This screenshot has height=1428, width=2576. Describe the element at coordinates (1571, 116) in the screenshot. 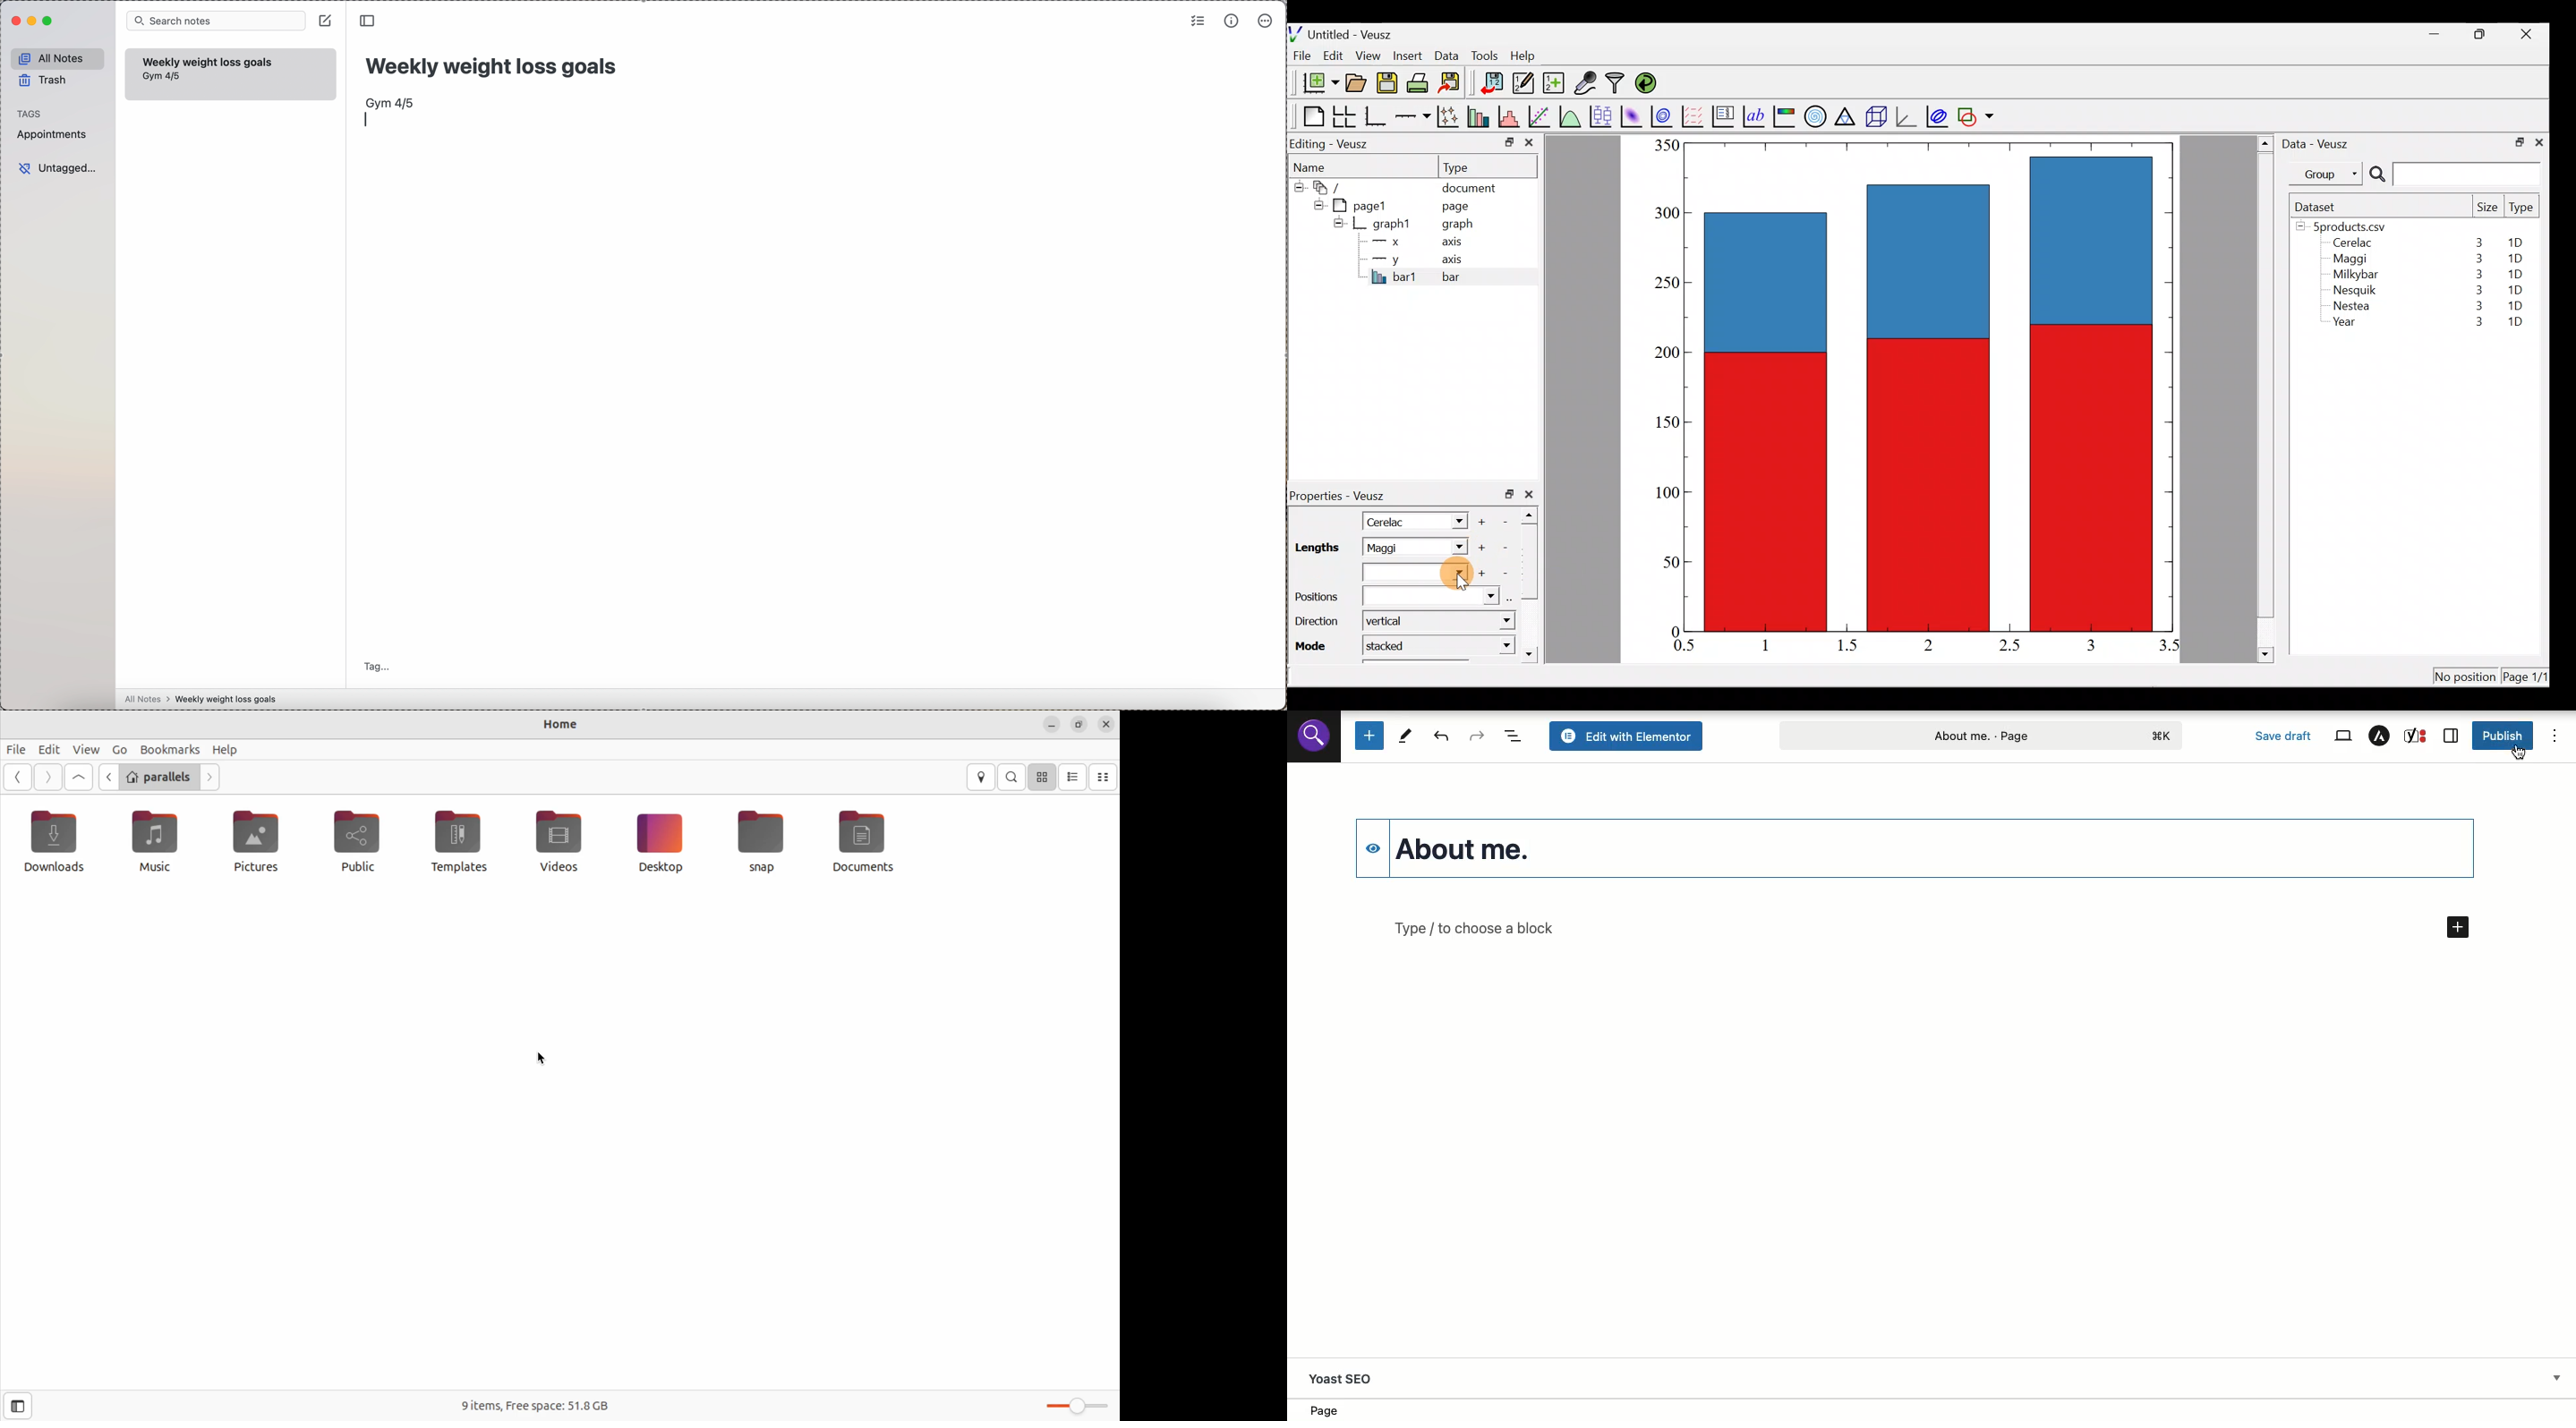

I see `Plot a function` at that location.